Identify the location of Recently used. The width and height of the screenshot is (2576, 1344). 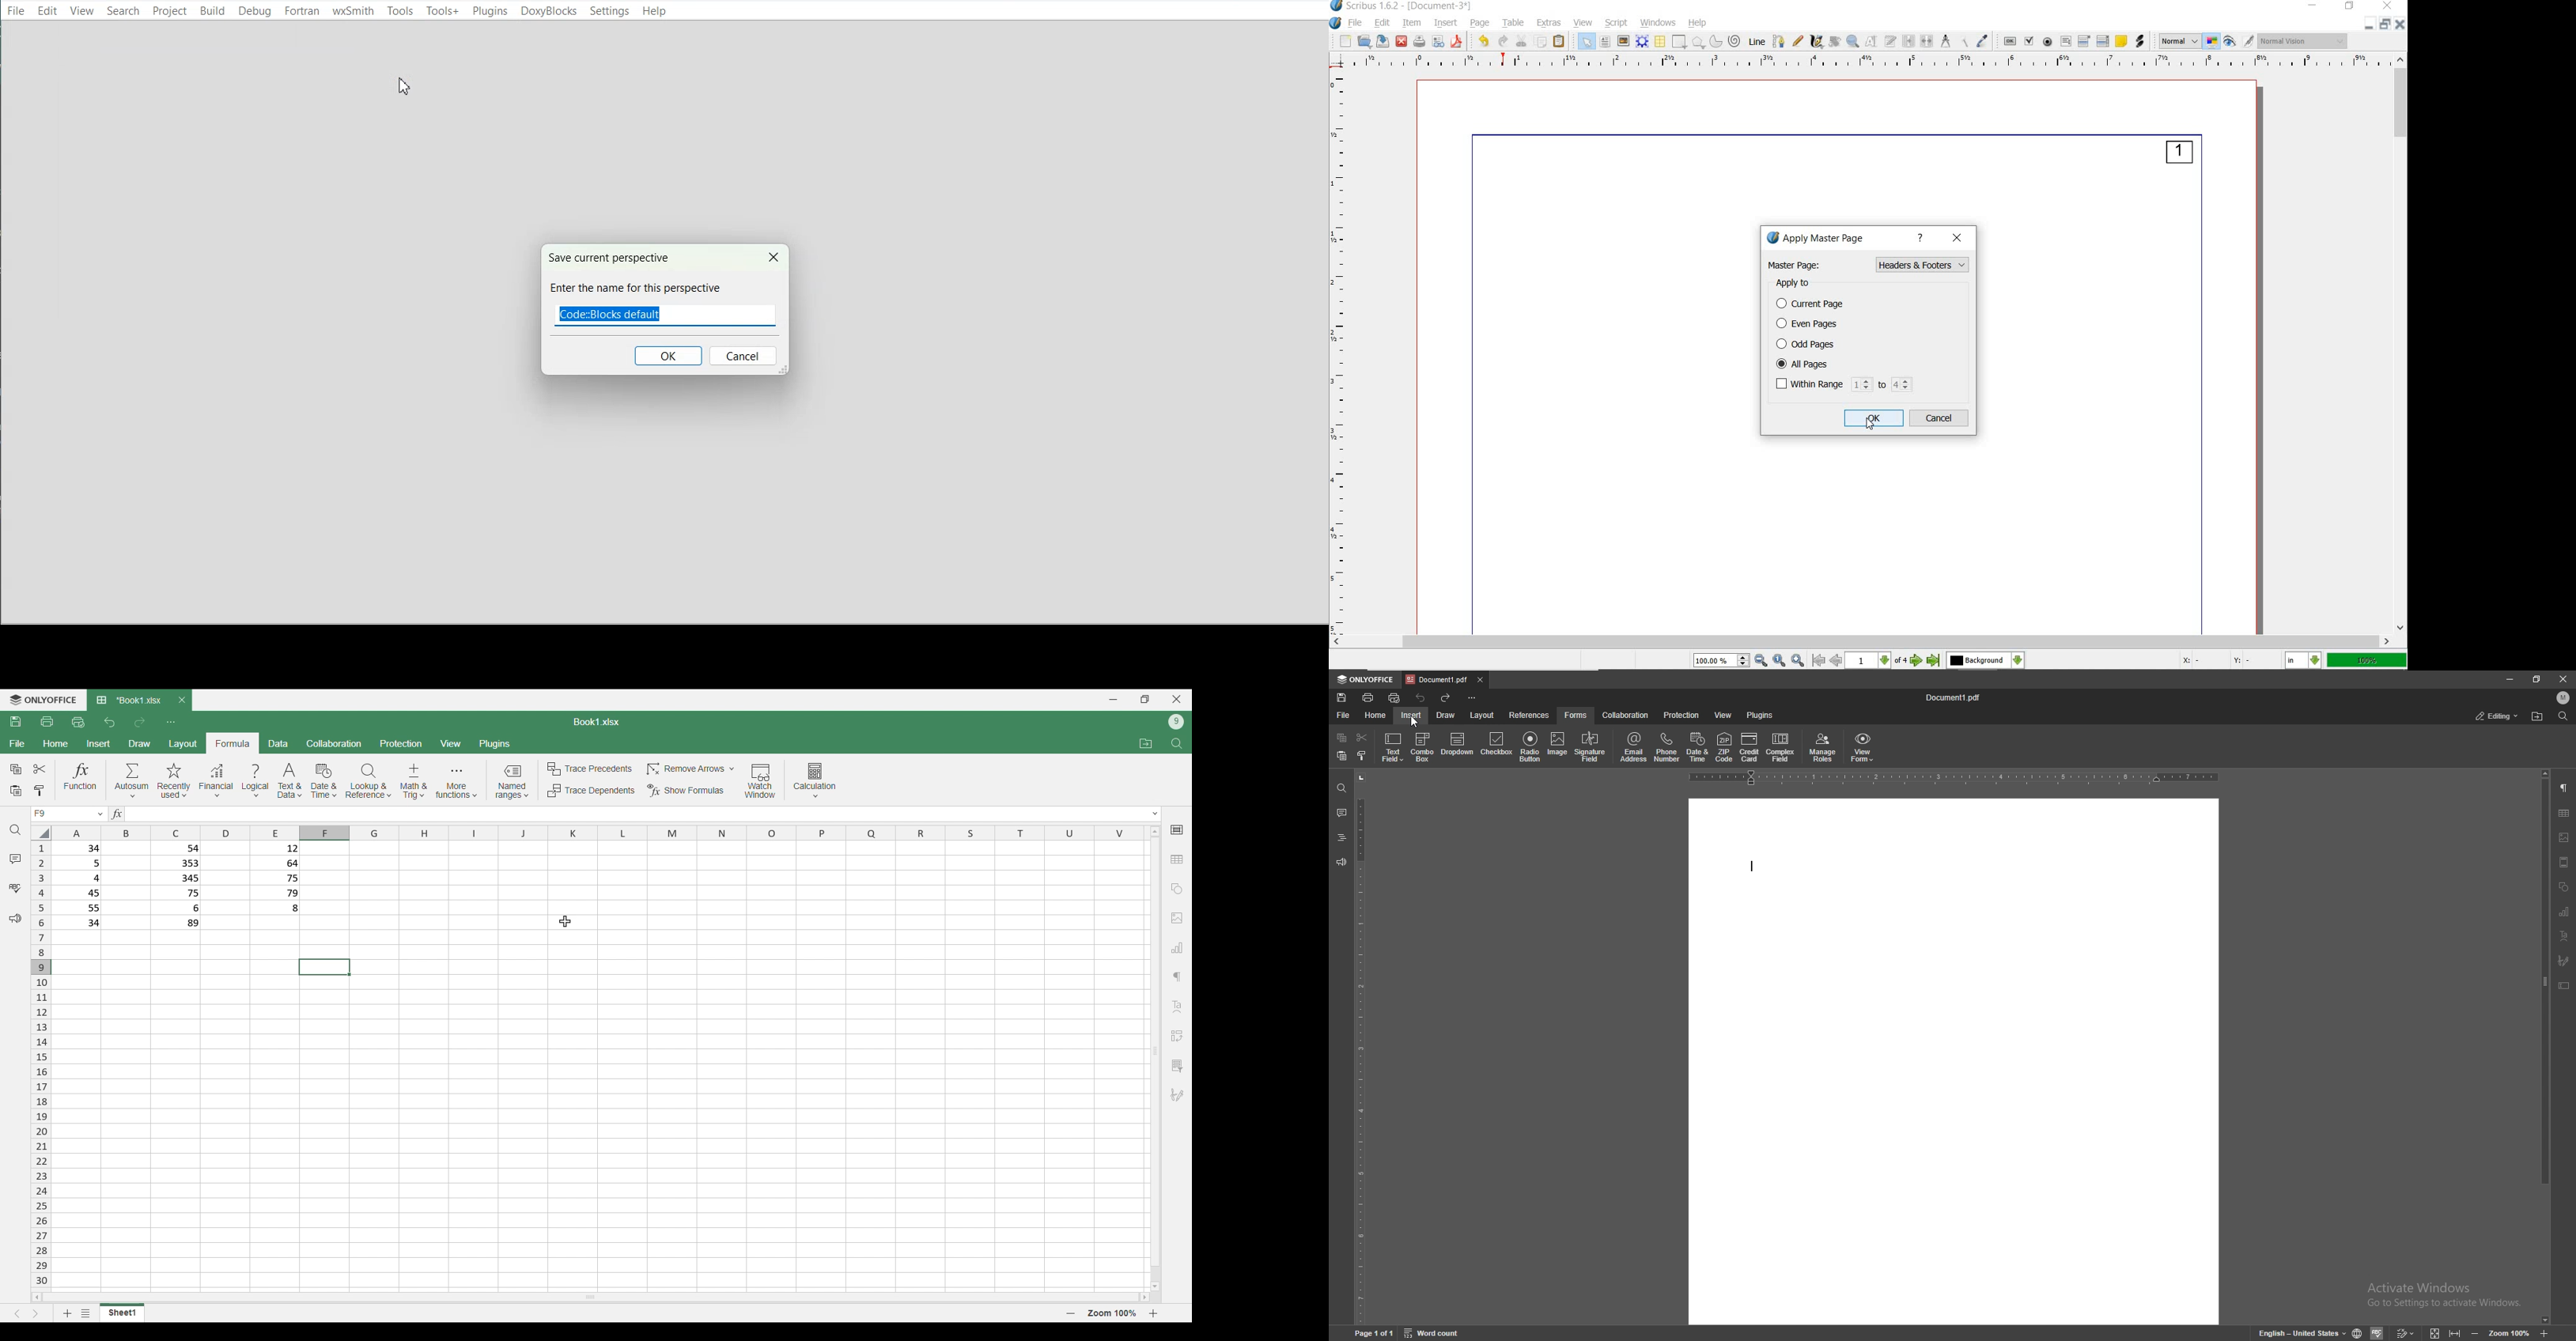
(175, 781).